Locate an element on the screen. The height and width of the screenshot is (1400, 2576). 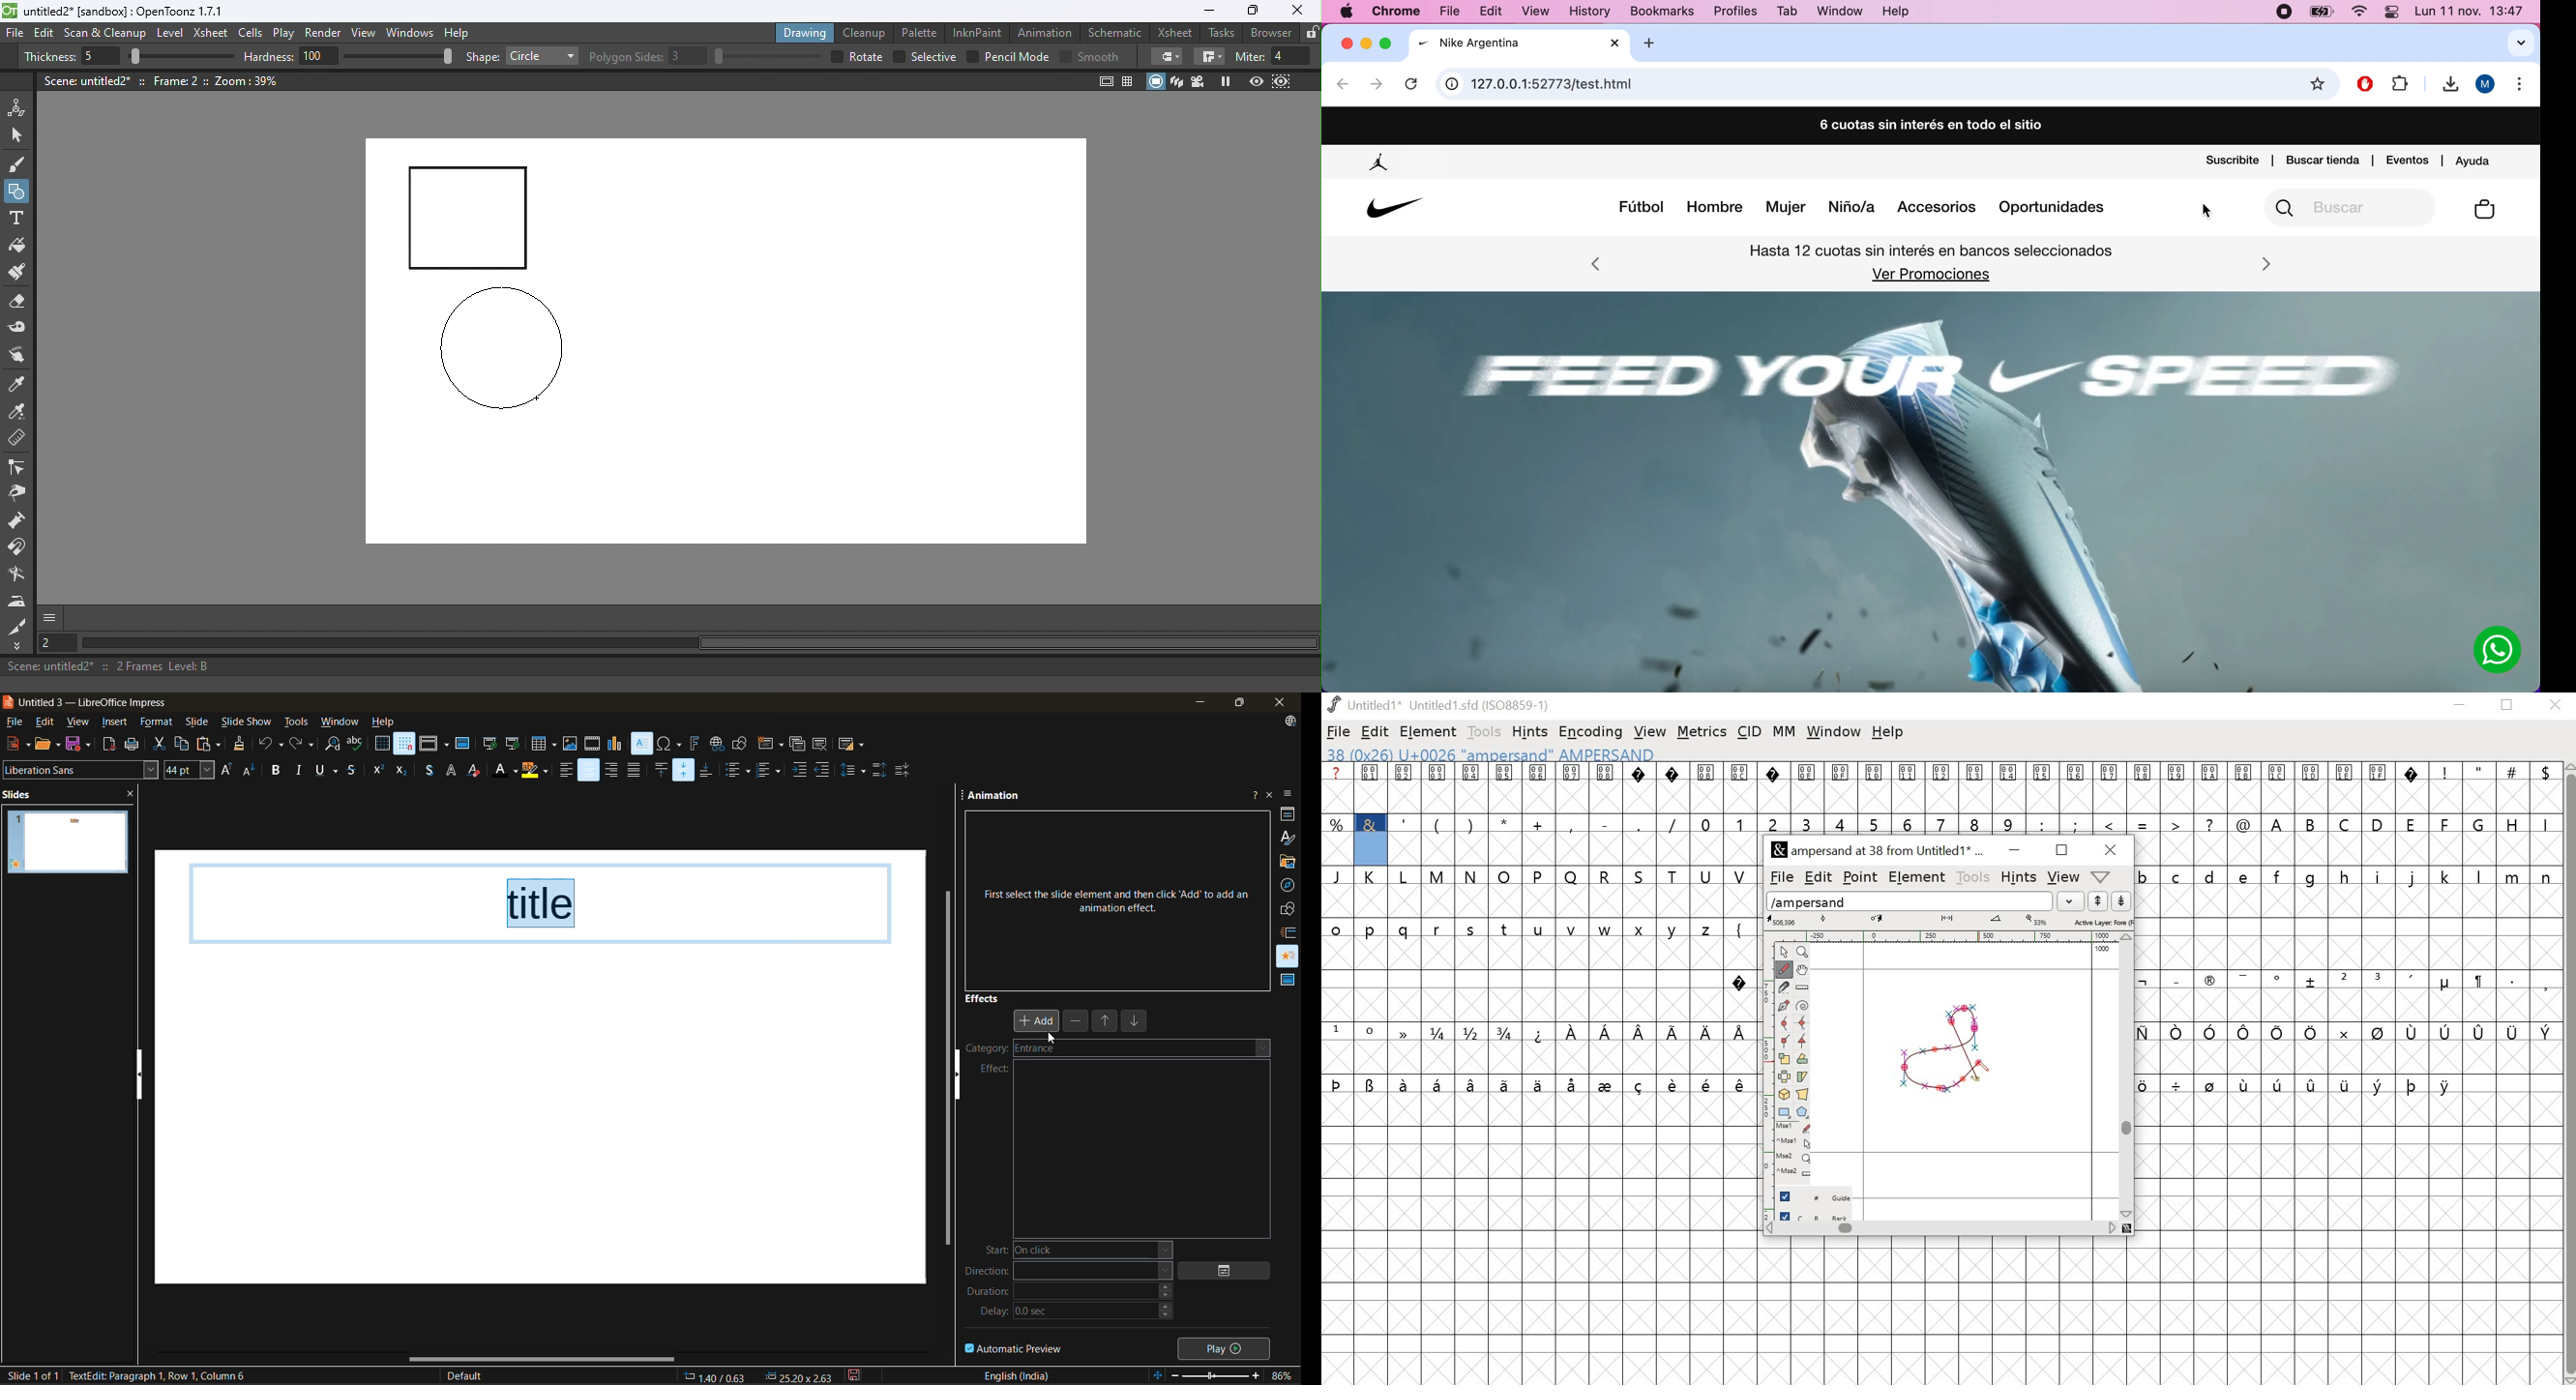
distance between points is located at coordinates (1948, 919).